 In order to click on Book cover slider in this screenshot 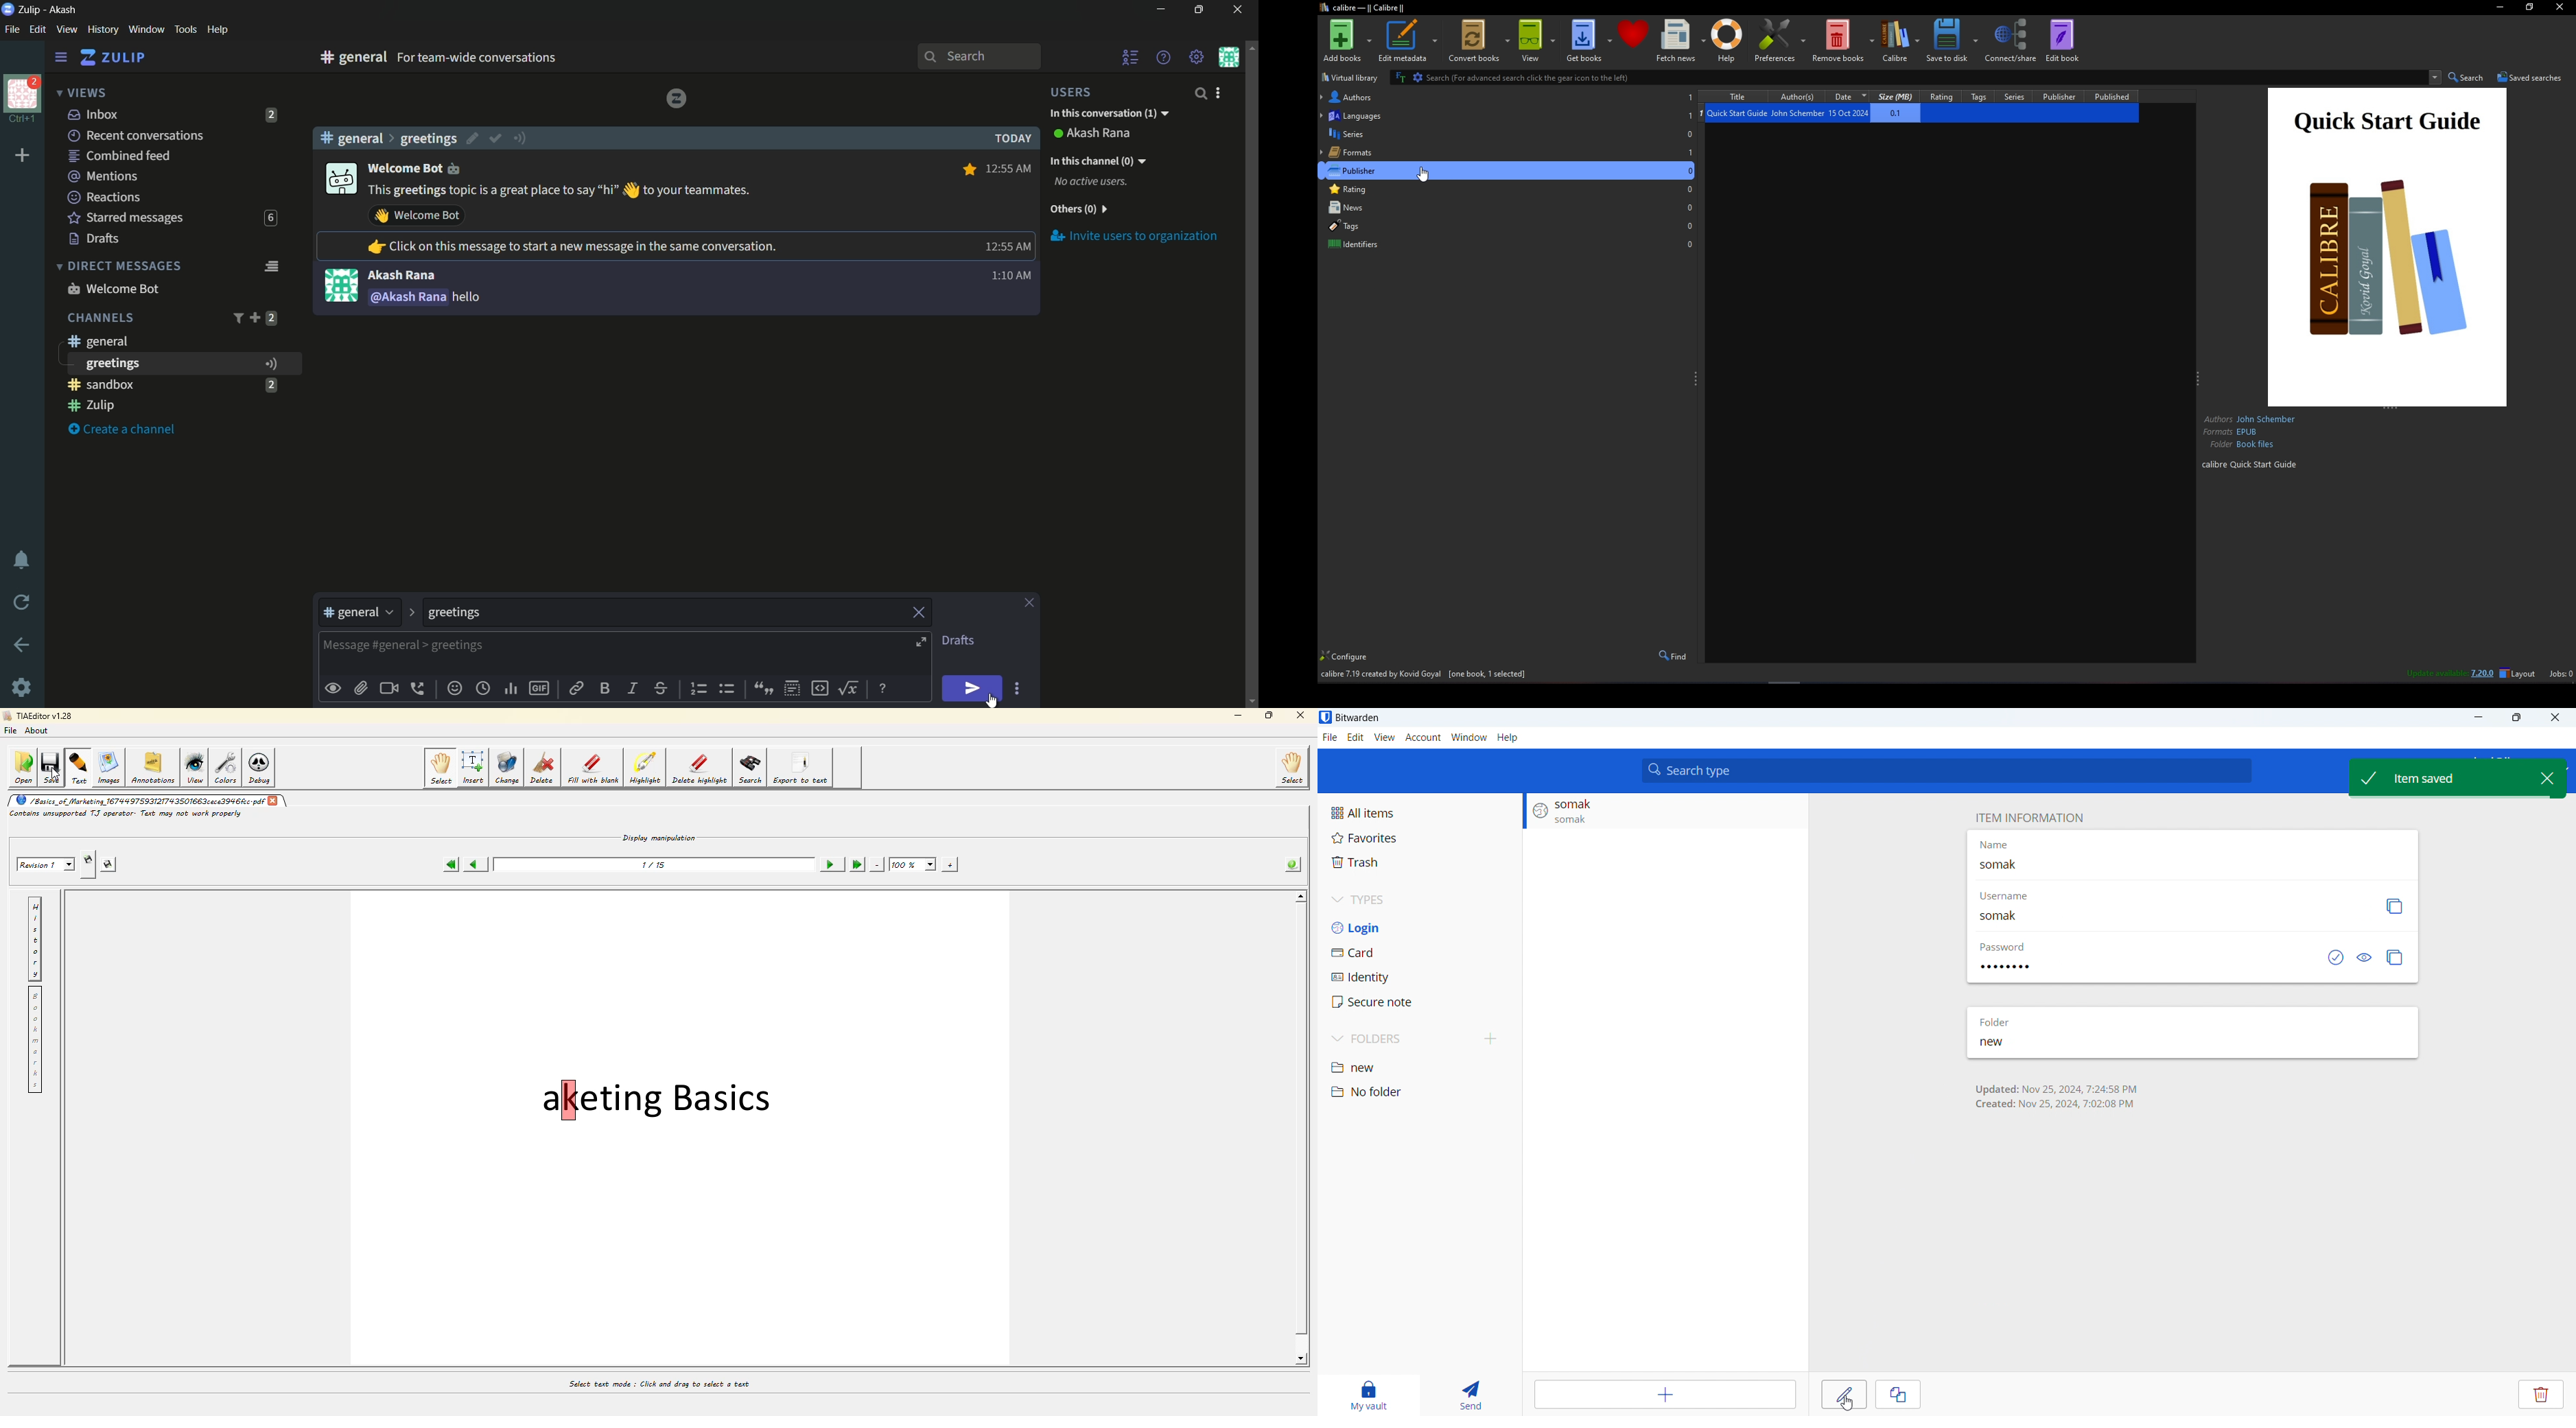, I will do `click(2390, 408)`.